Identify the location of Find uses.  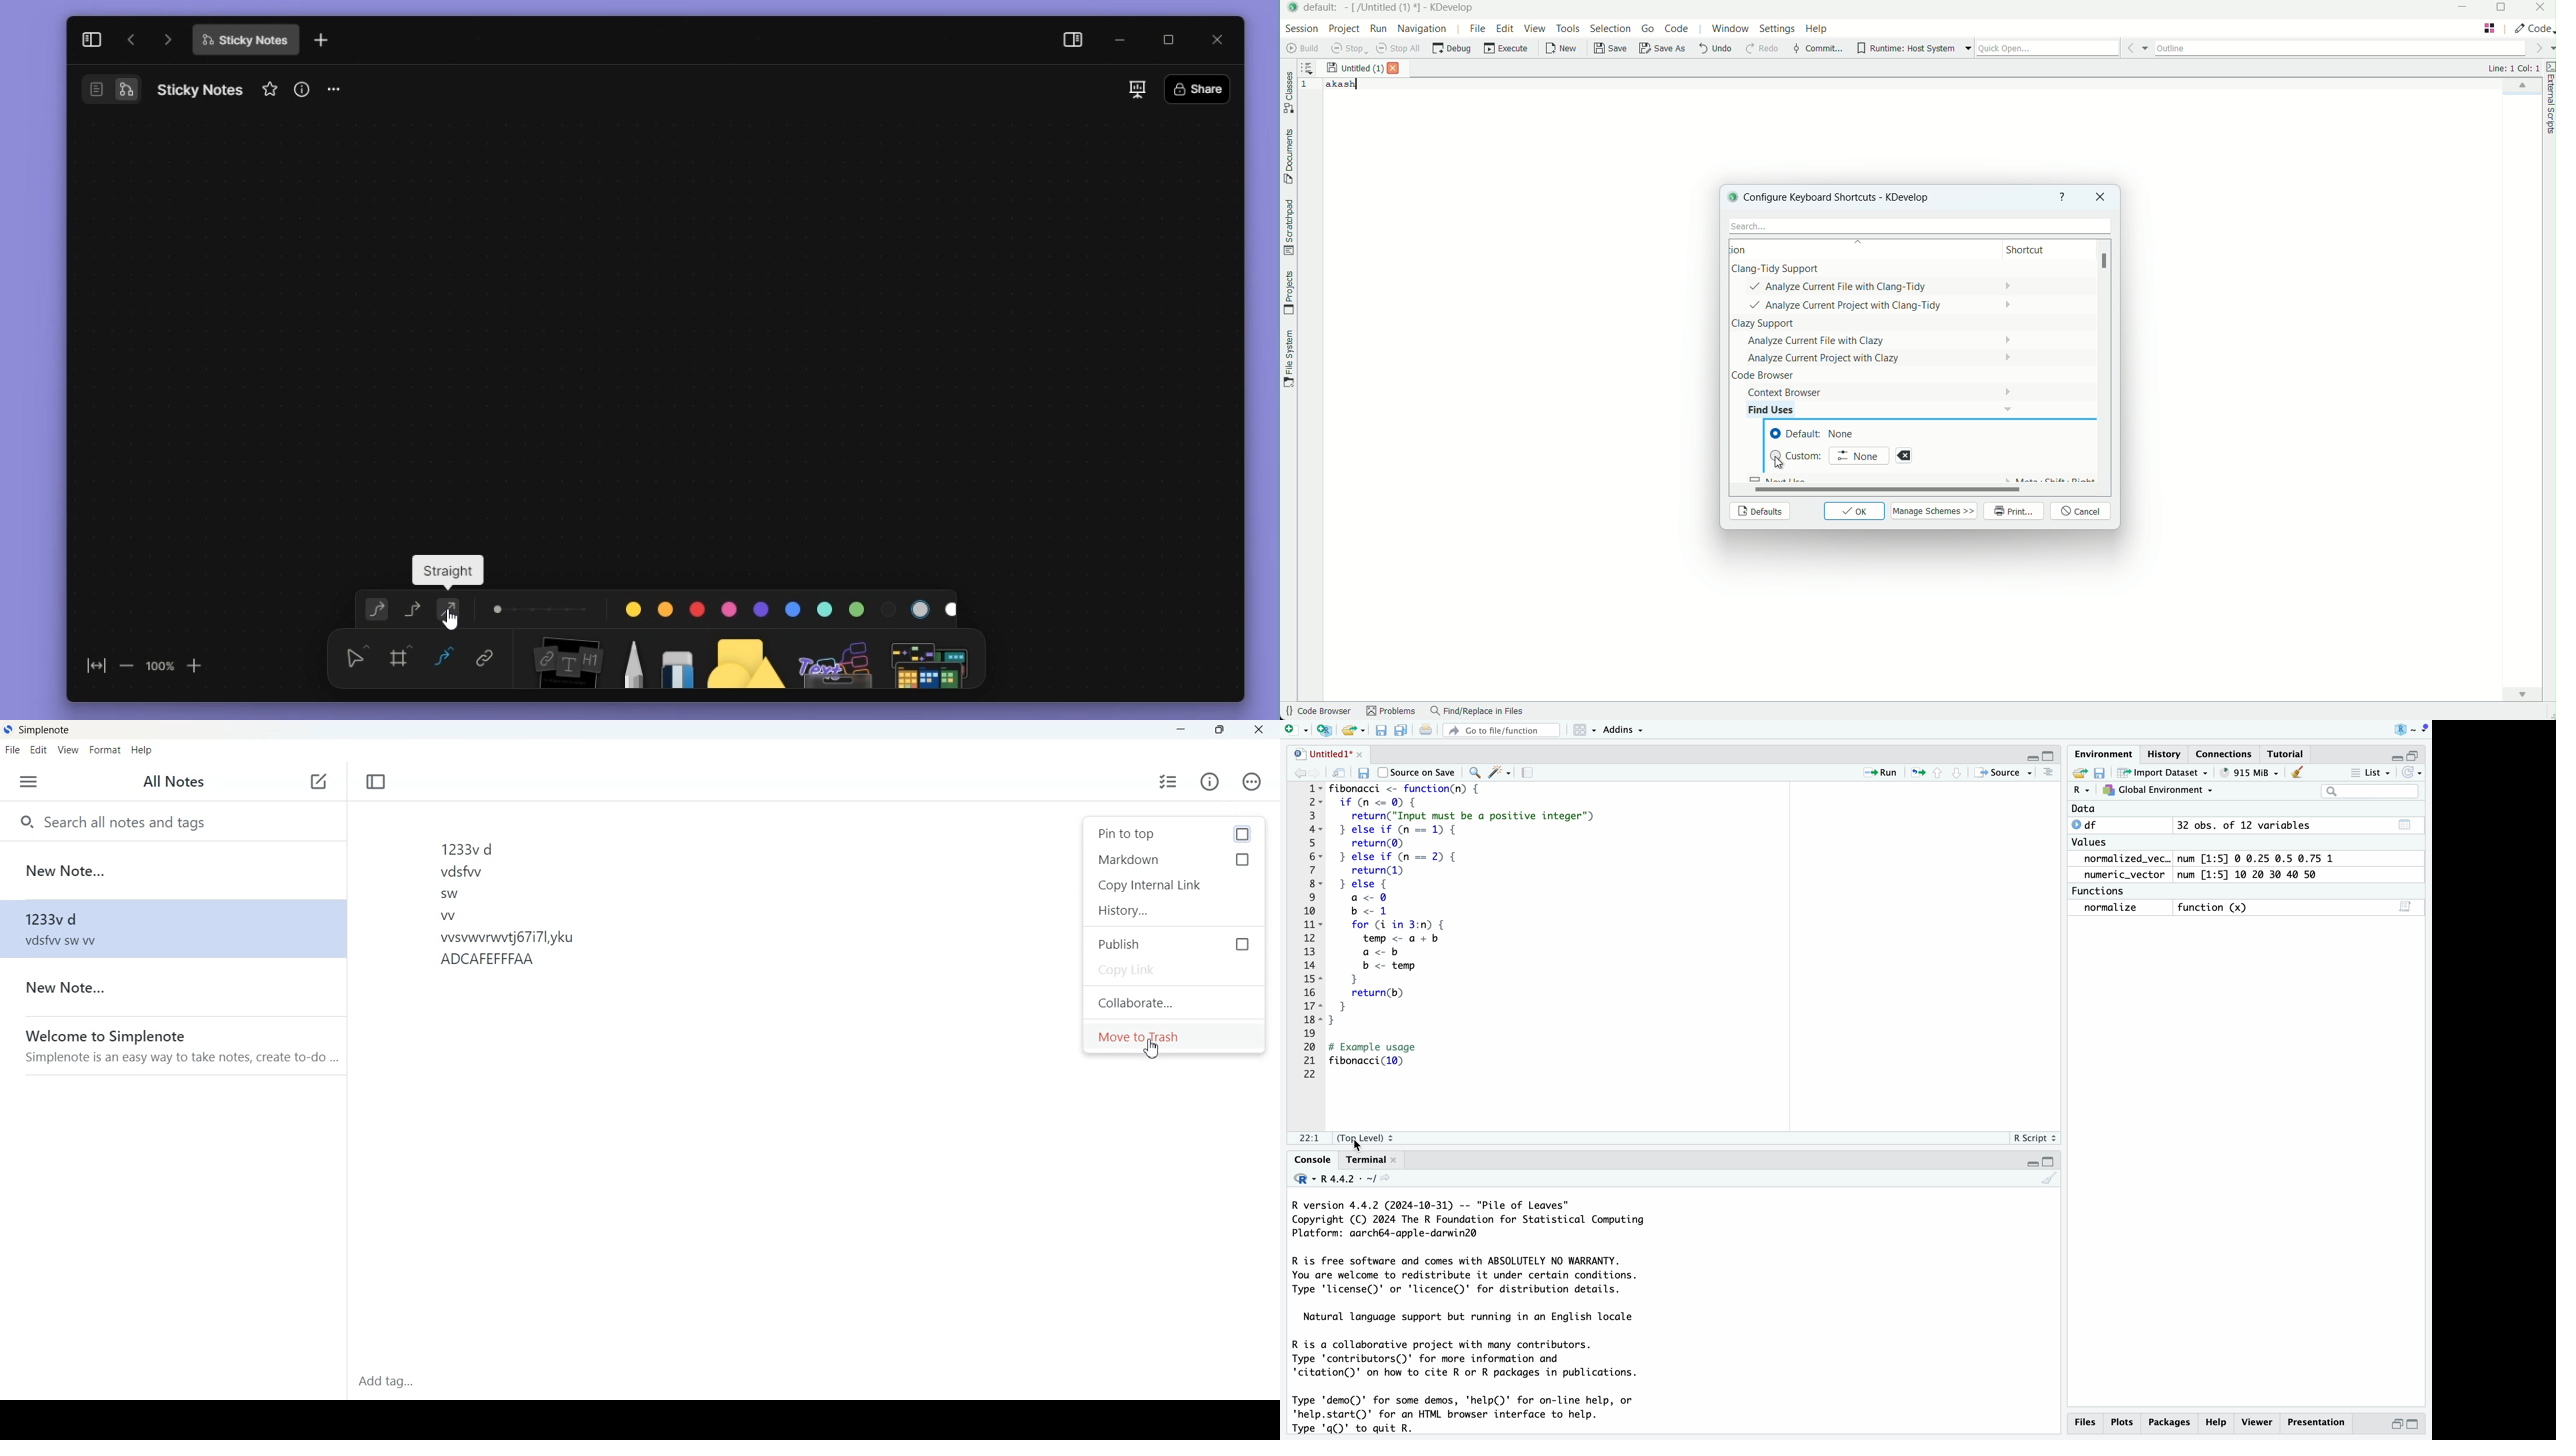
(1781, 409).